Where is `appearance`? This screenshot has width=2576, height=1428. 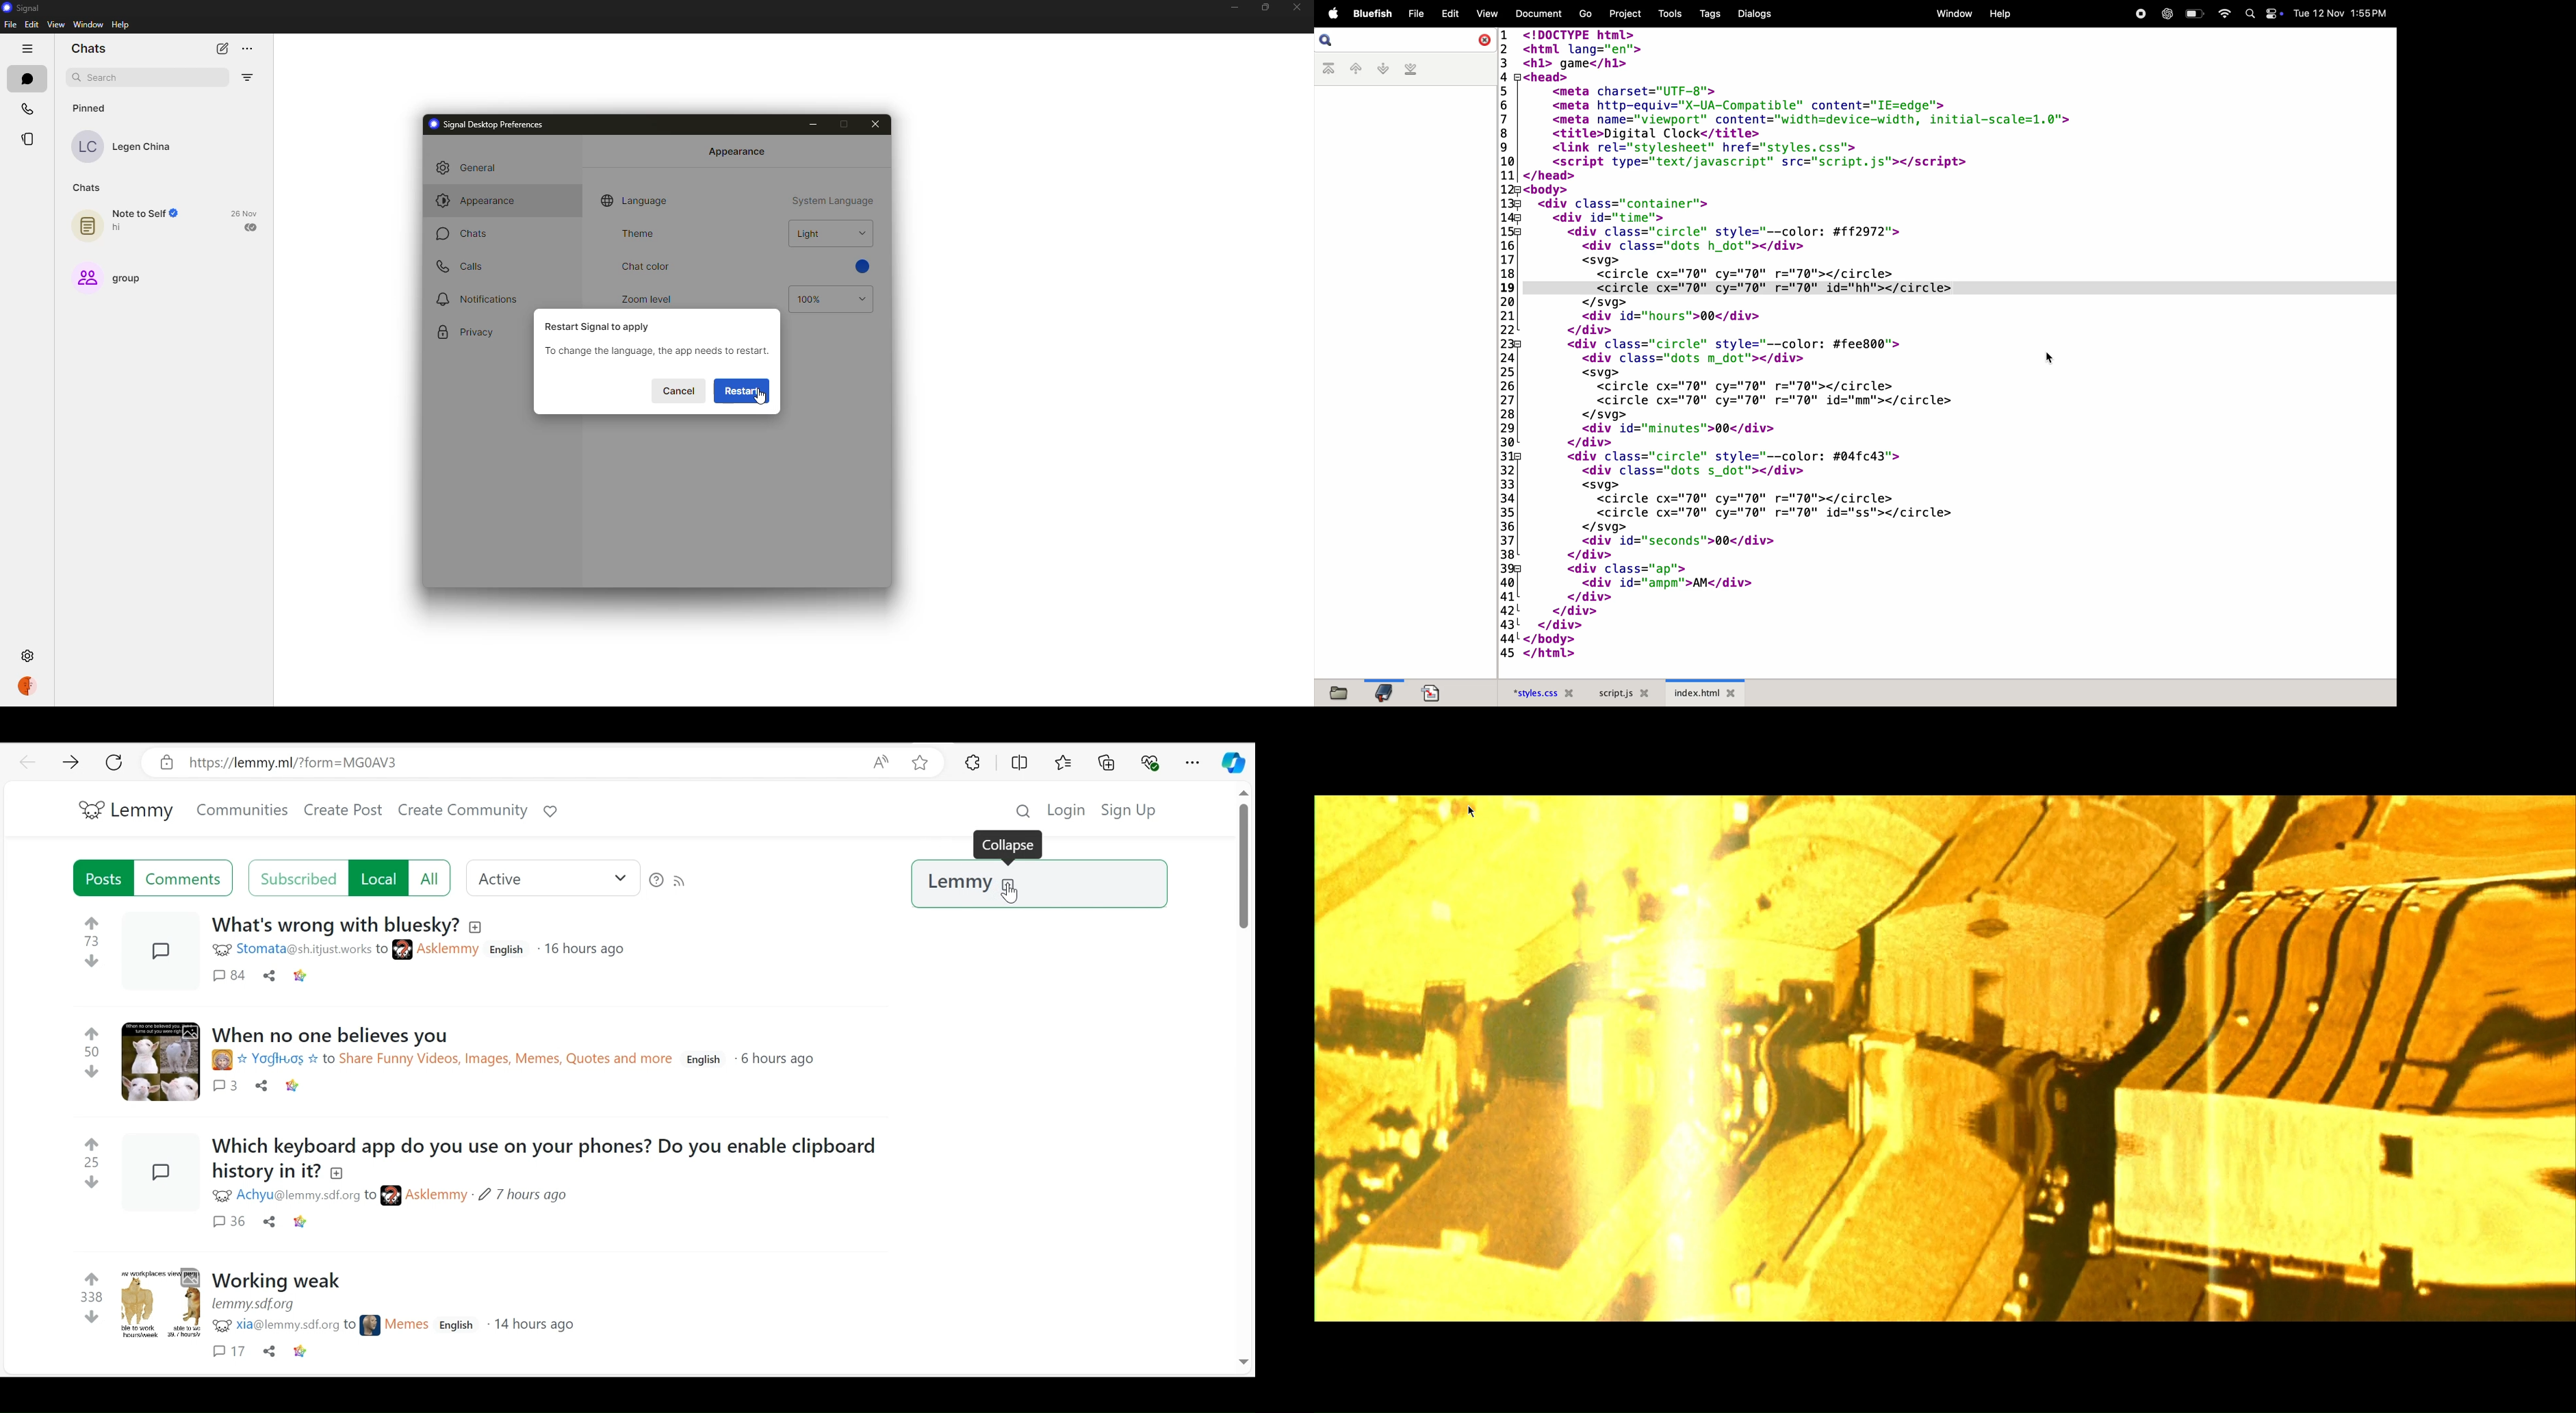 appearance is located at coordinates (476, 201).